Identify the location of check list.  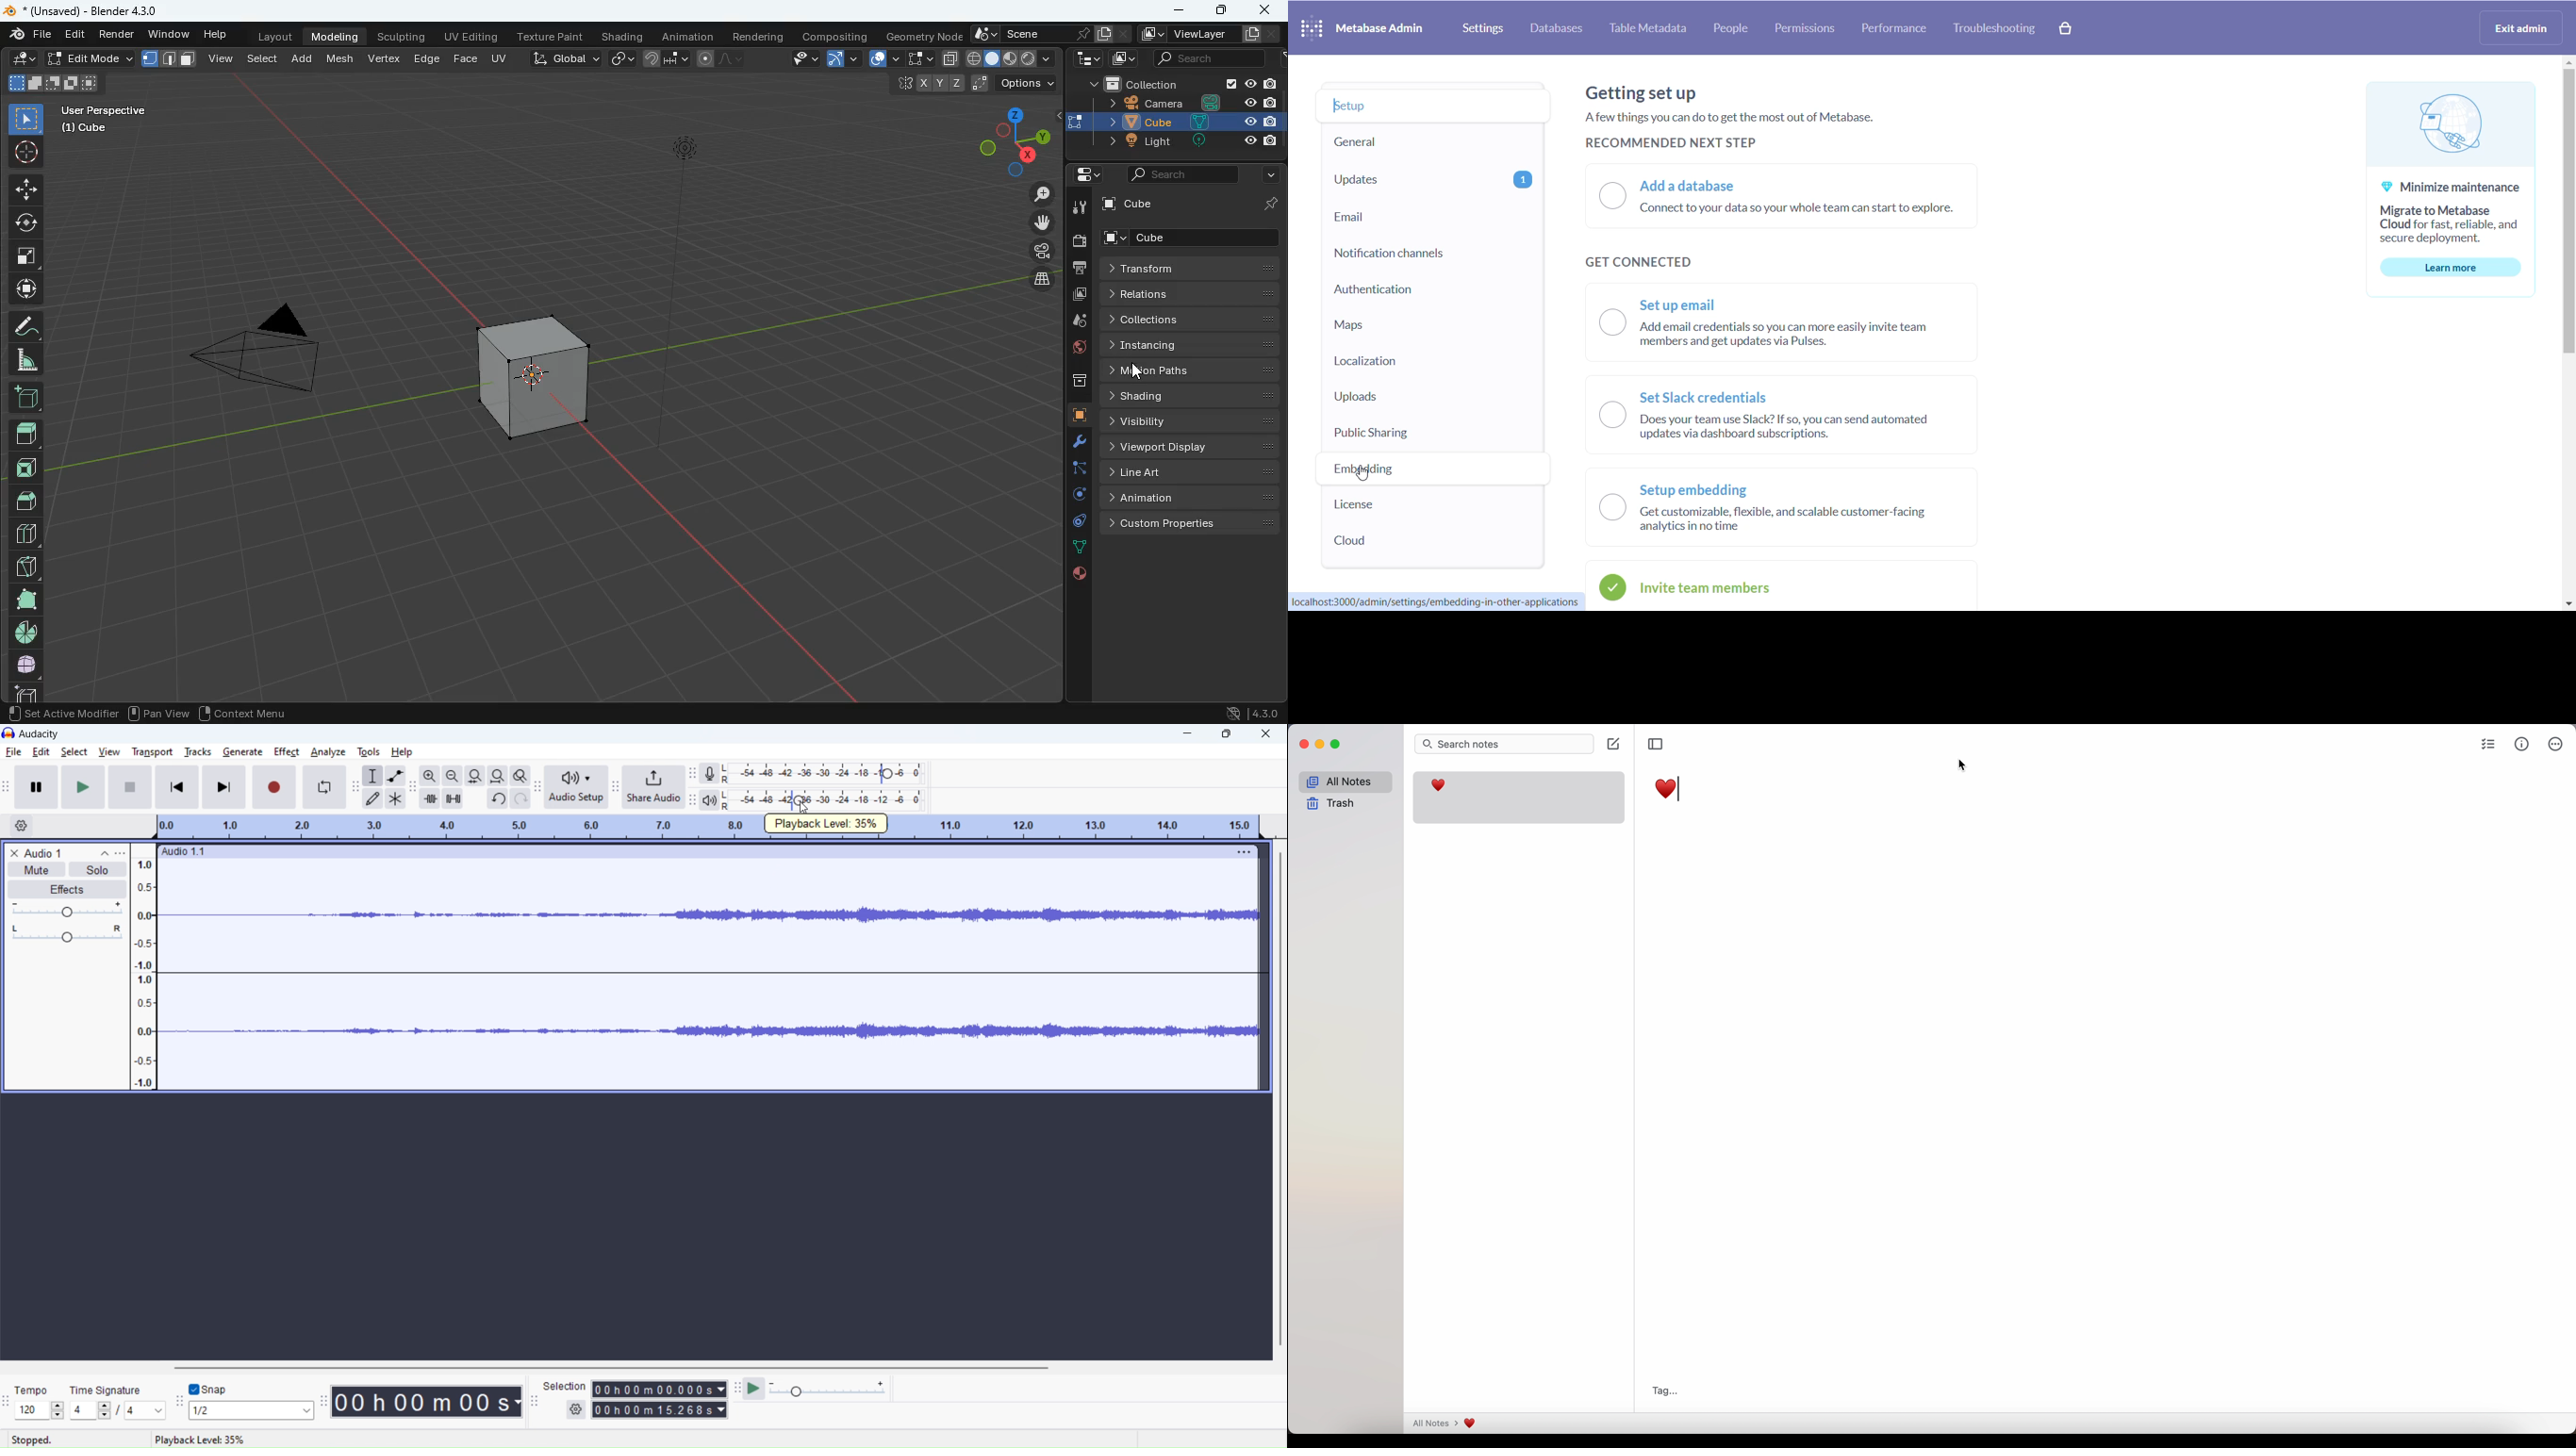
(2486, 743).